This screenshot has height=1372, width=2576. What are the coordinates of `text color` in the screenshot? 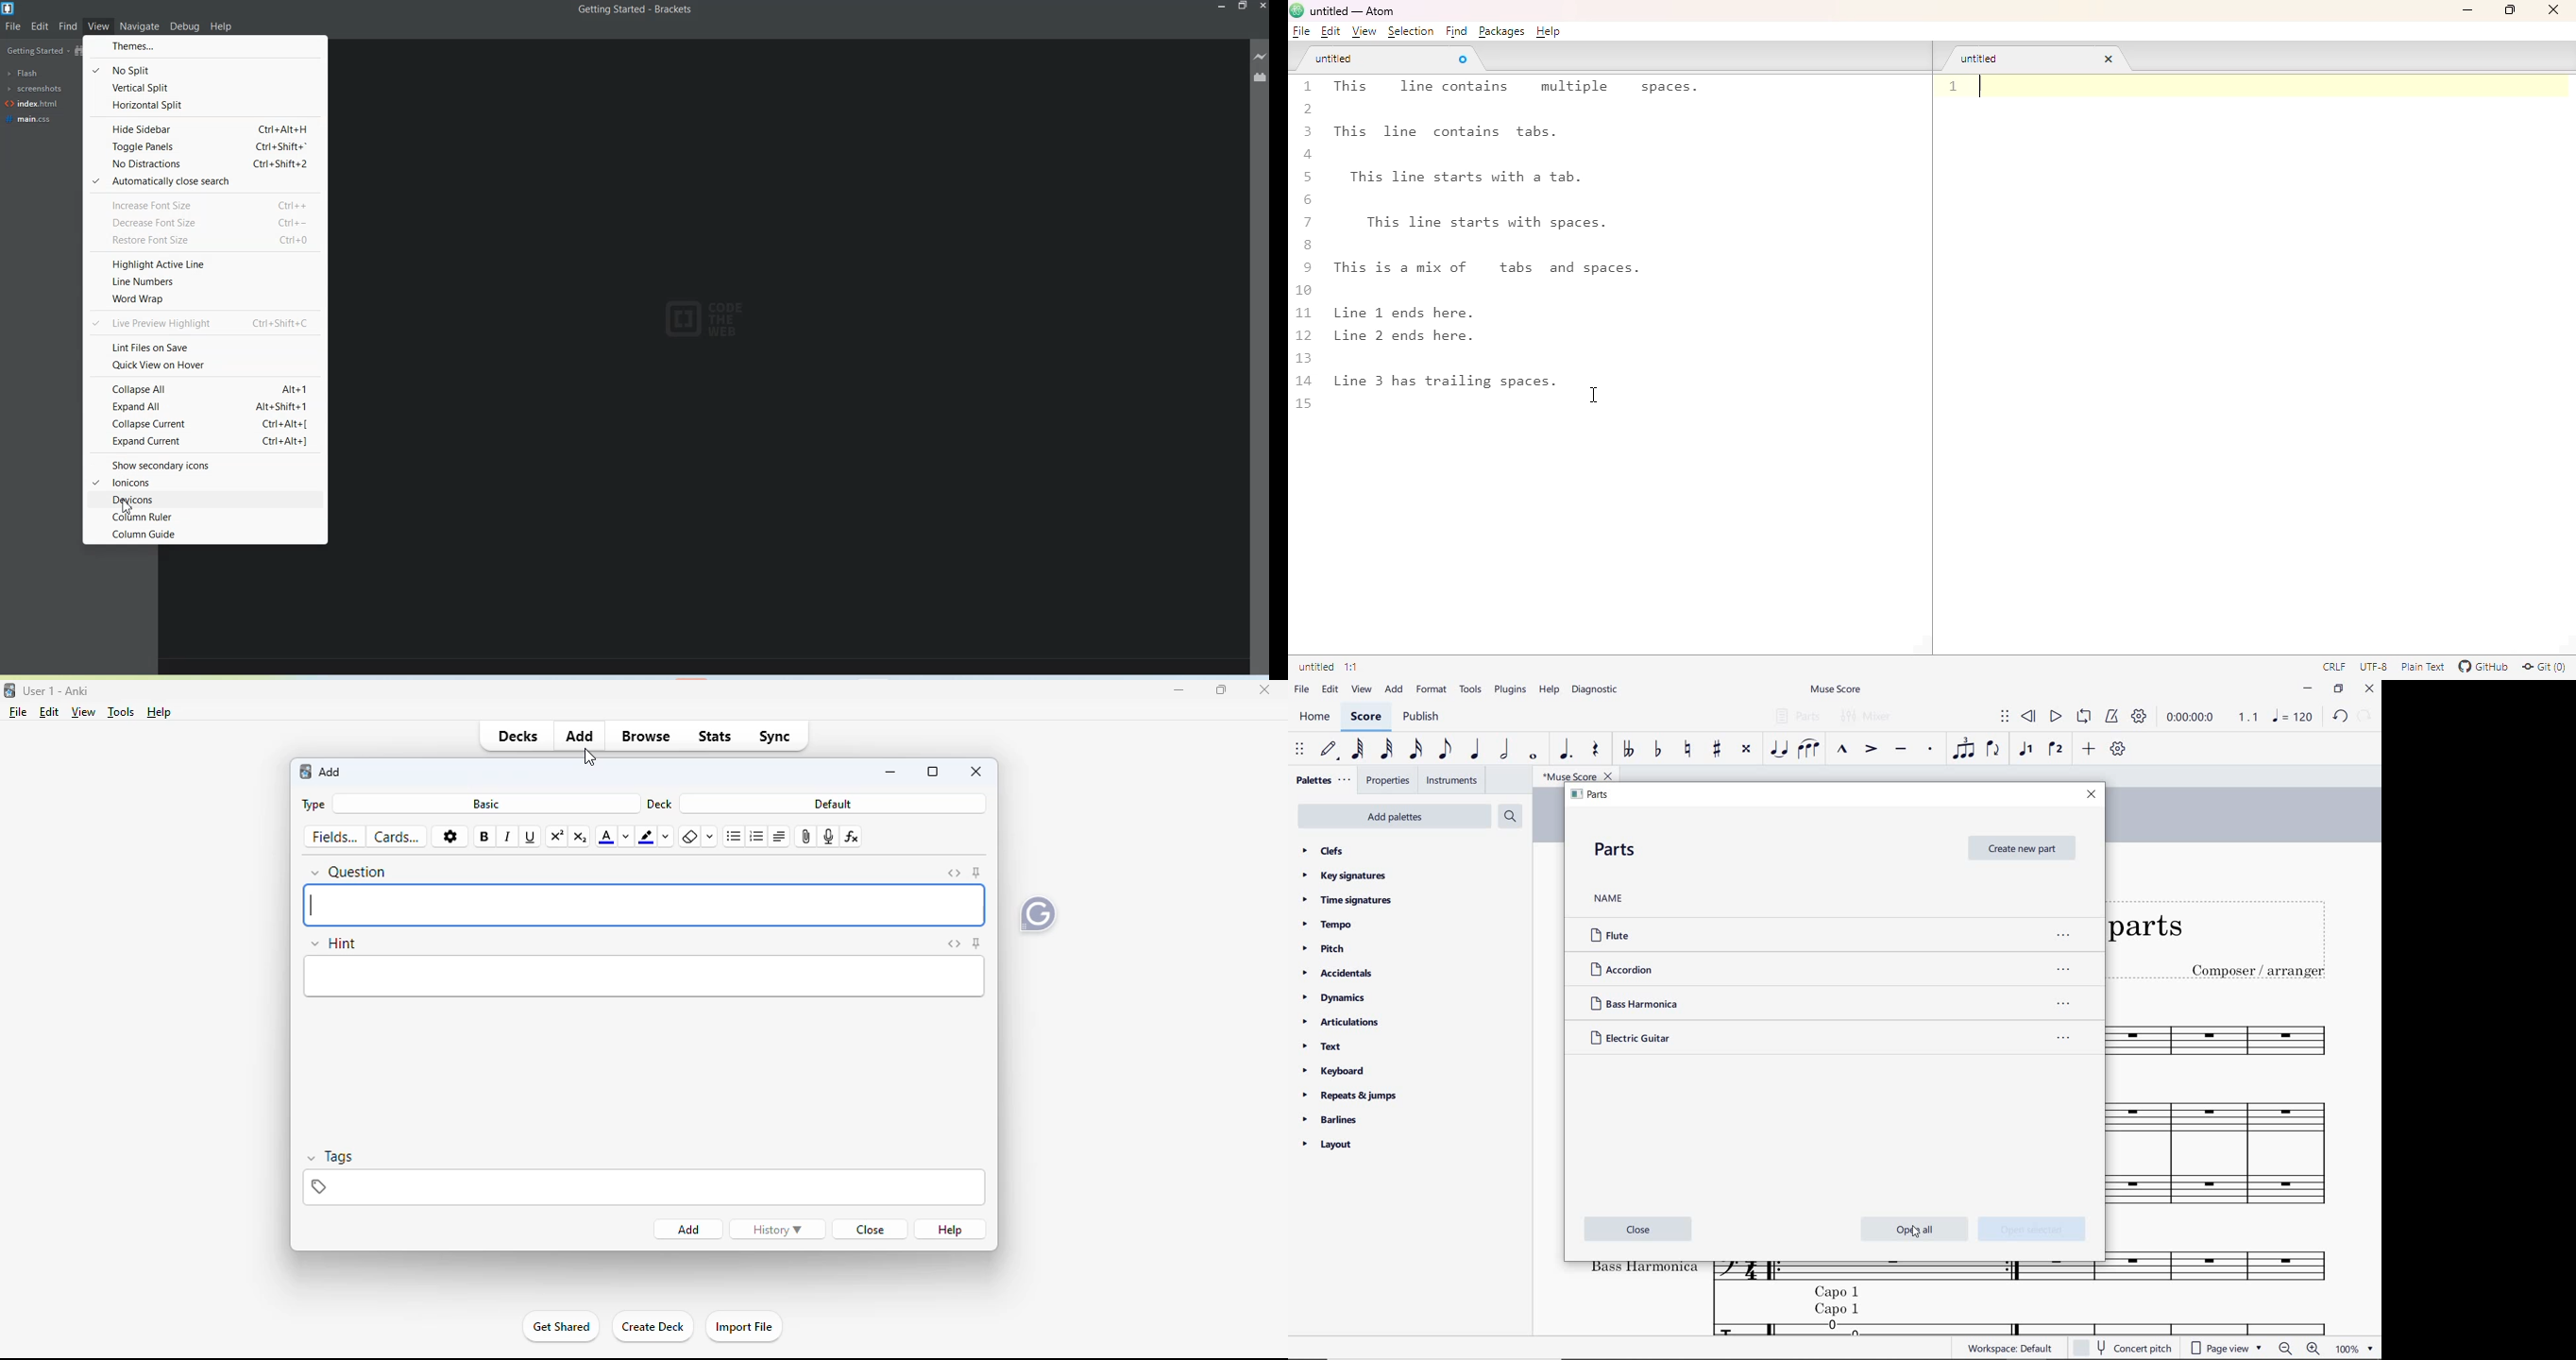 It's located at (605, 838).